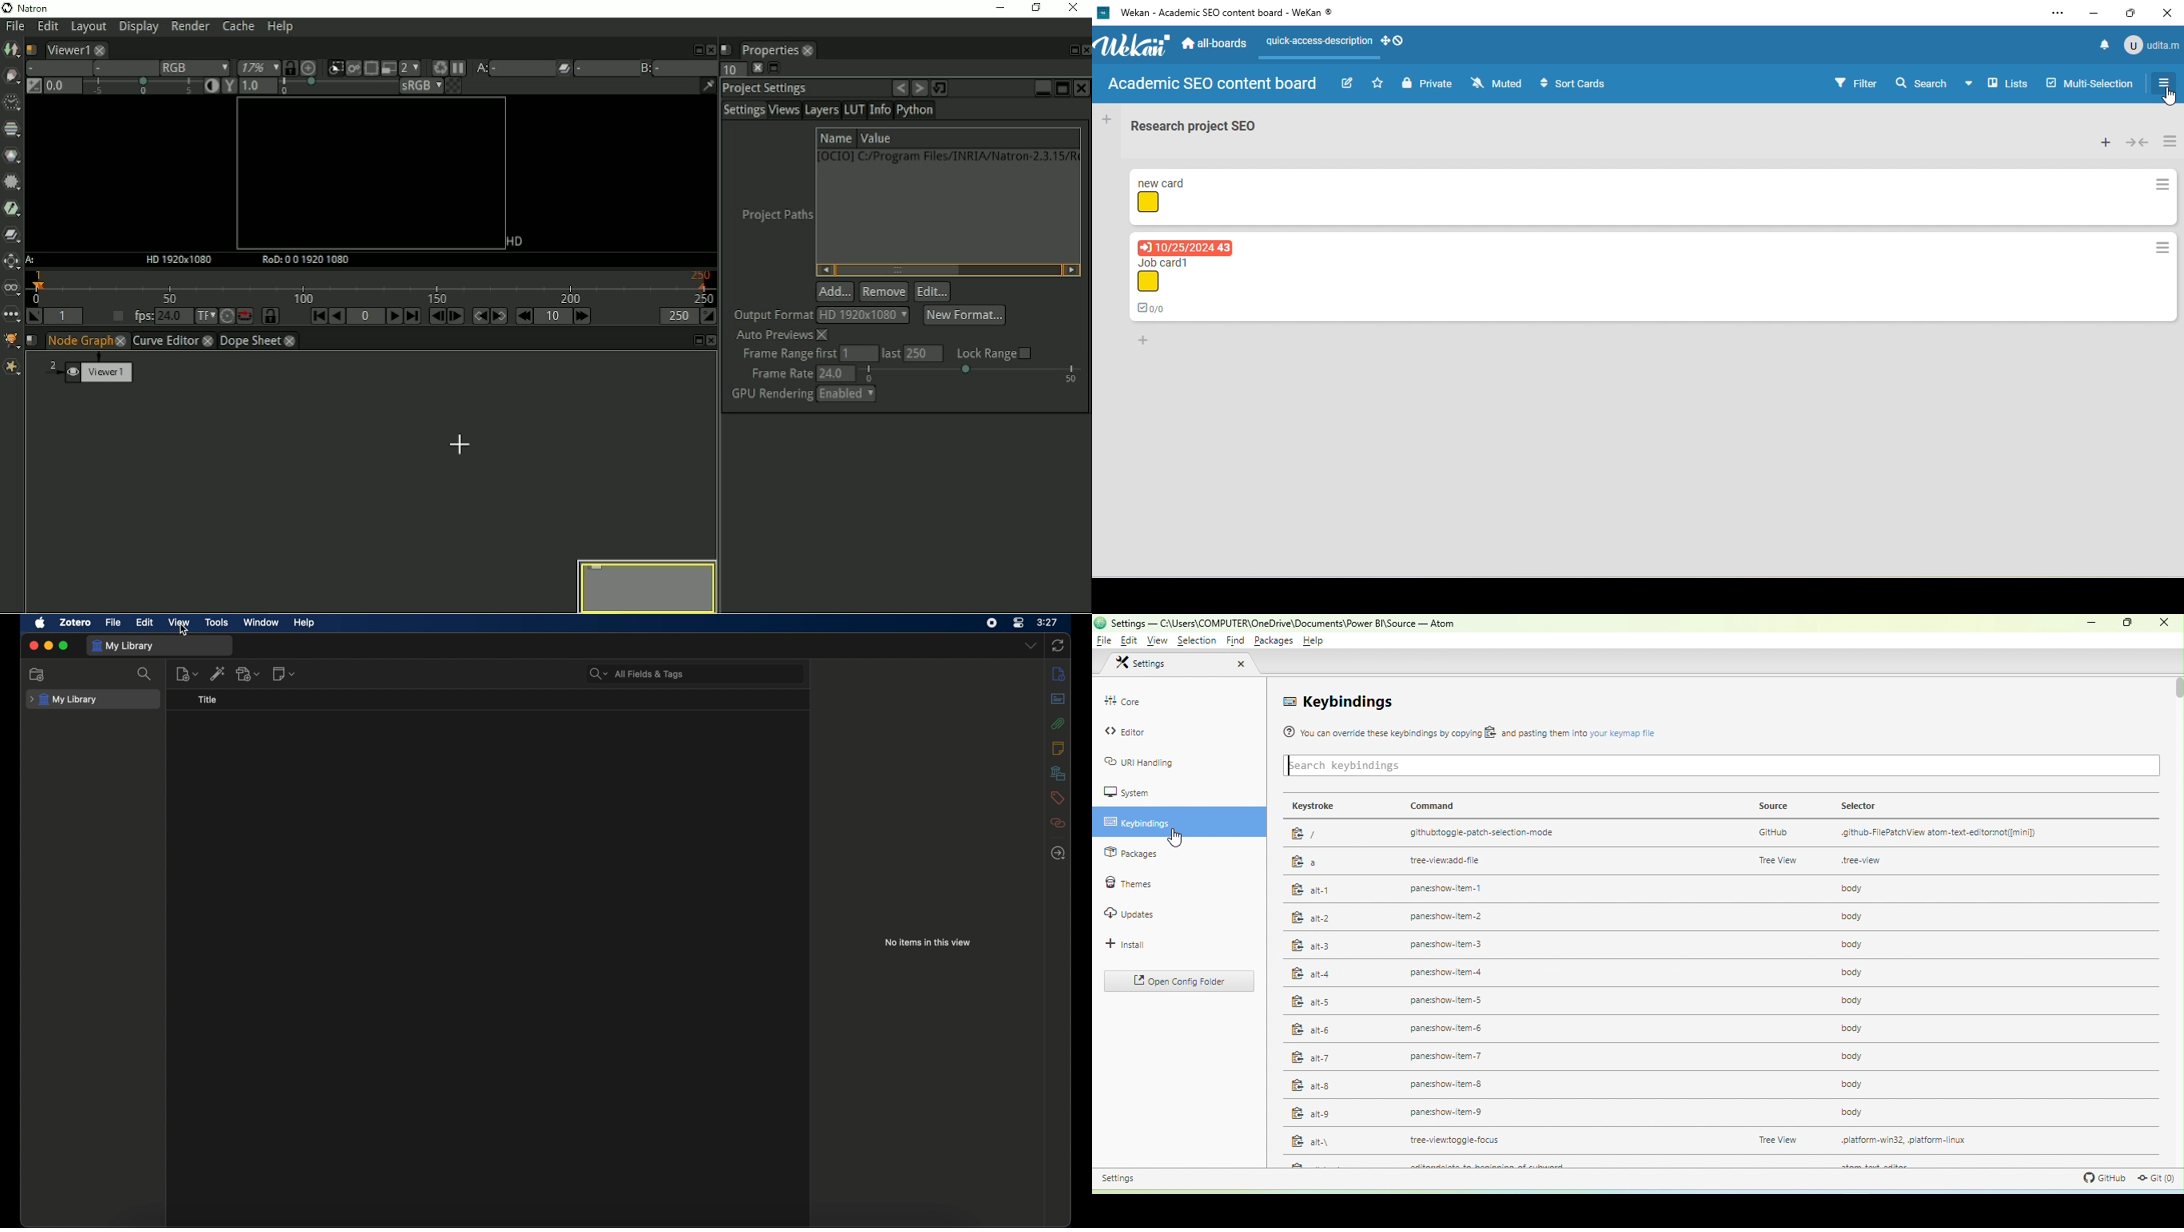 The height and width of the screenshot is (1232, 2184). What do you see at coordinates (55, 68) in the screenshot?
I see `Layer` at bounding box center [55, 68].